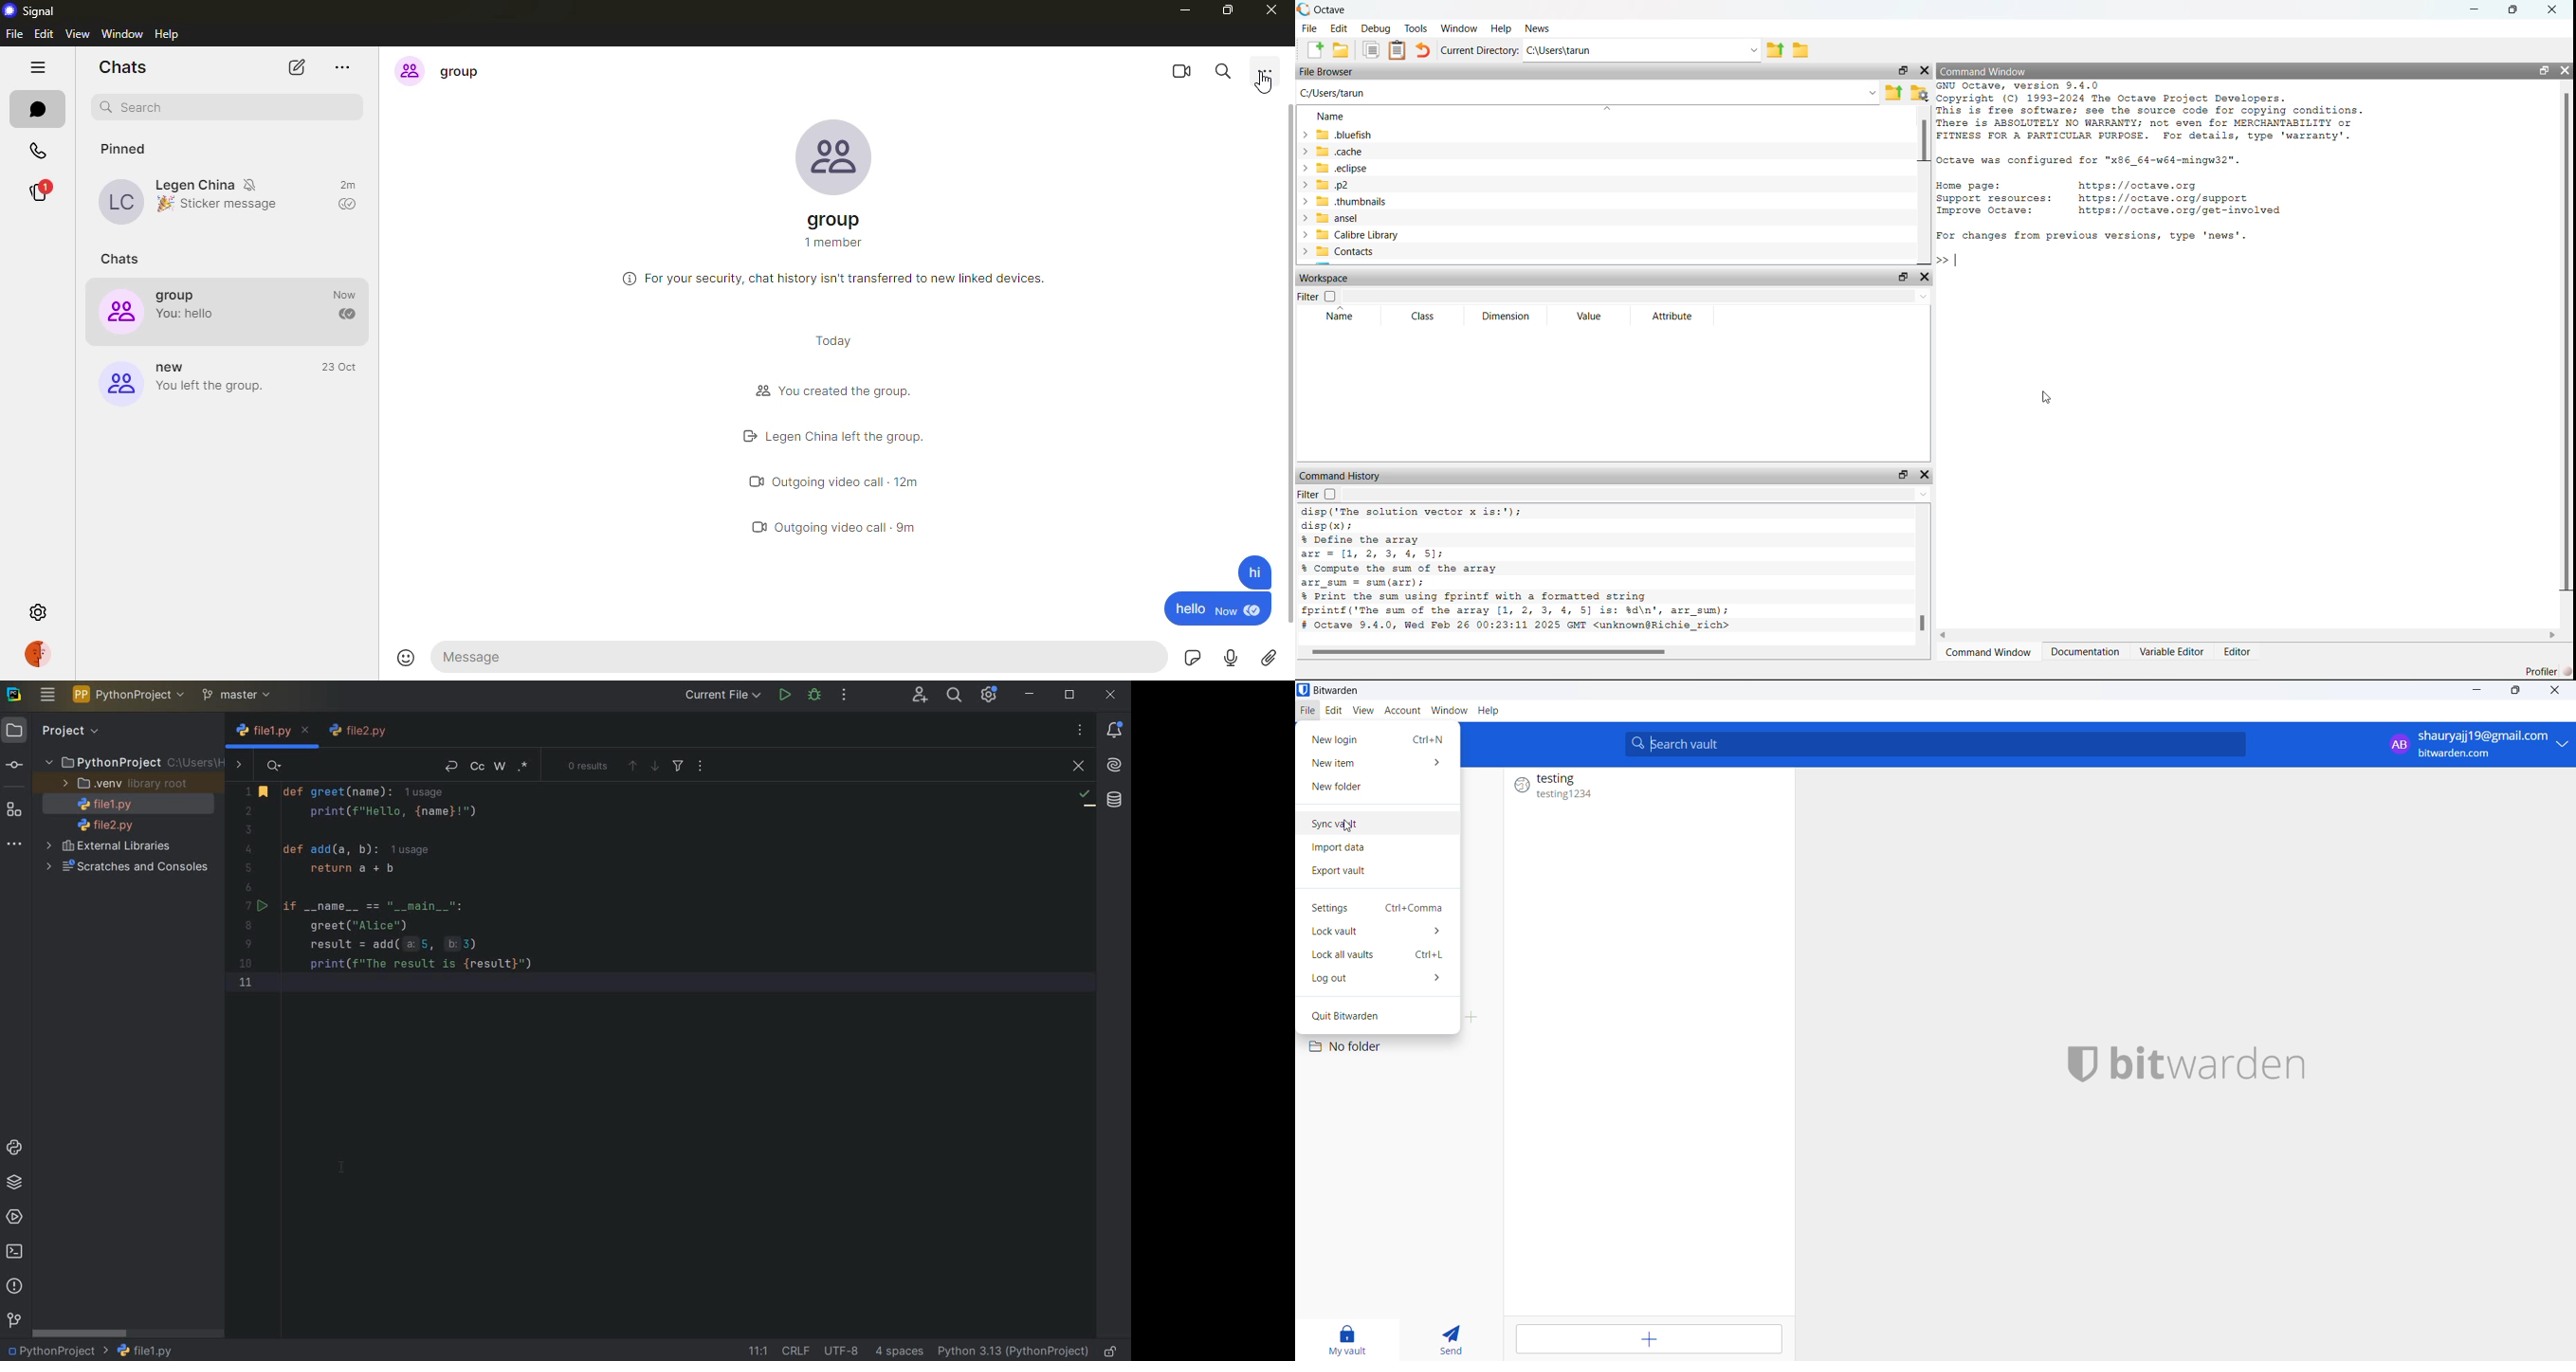  I want to click on WORDS, so click(501, 767).